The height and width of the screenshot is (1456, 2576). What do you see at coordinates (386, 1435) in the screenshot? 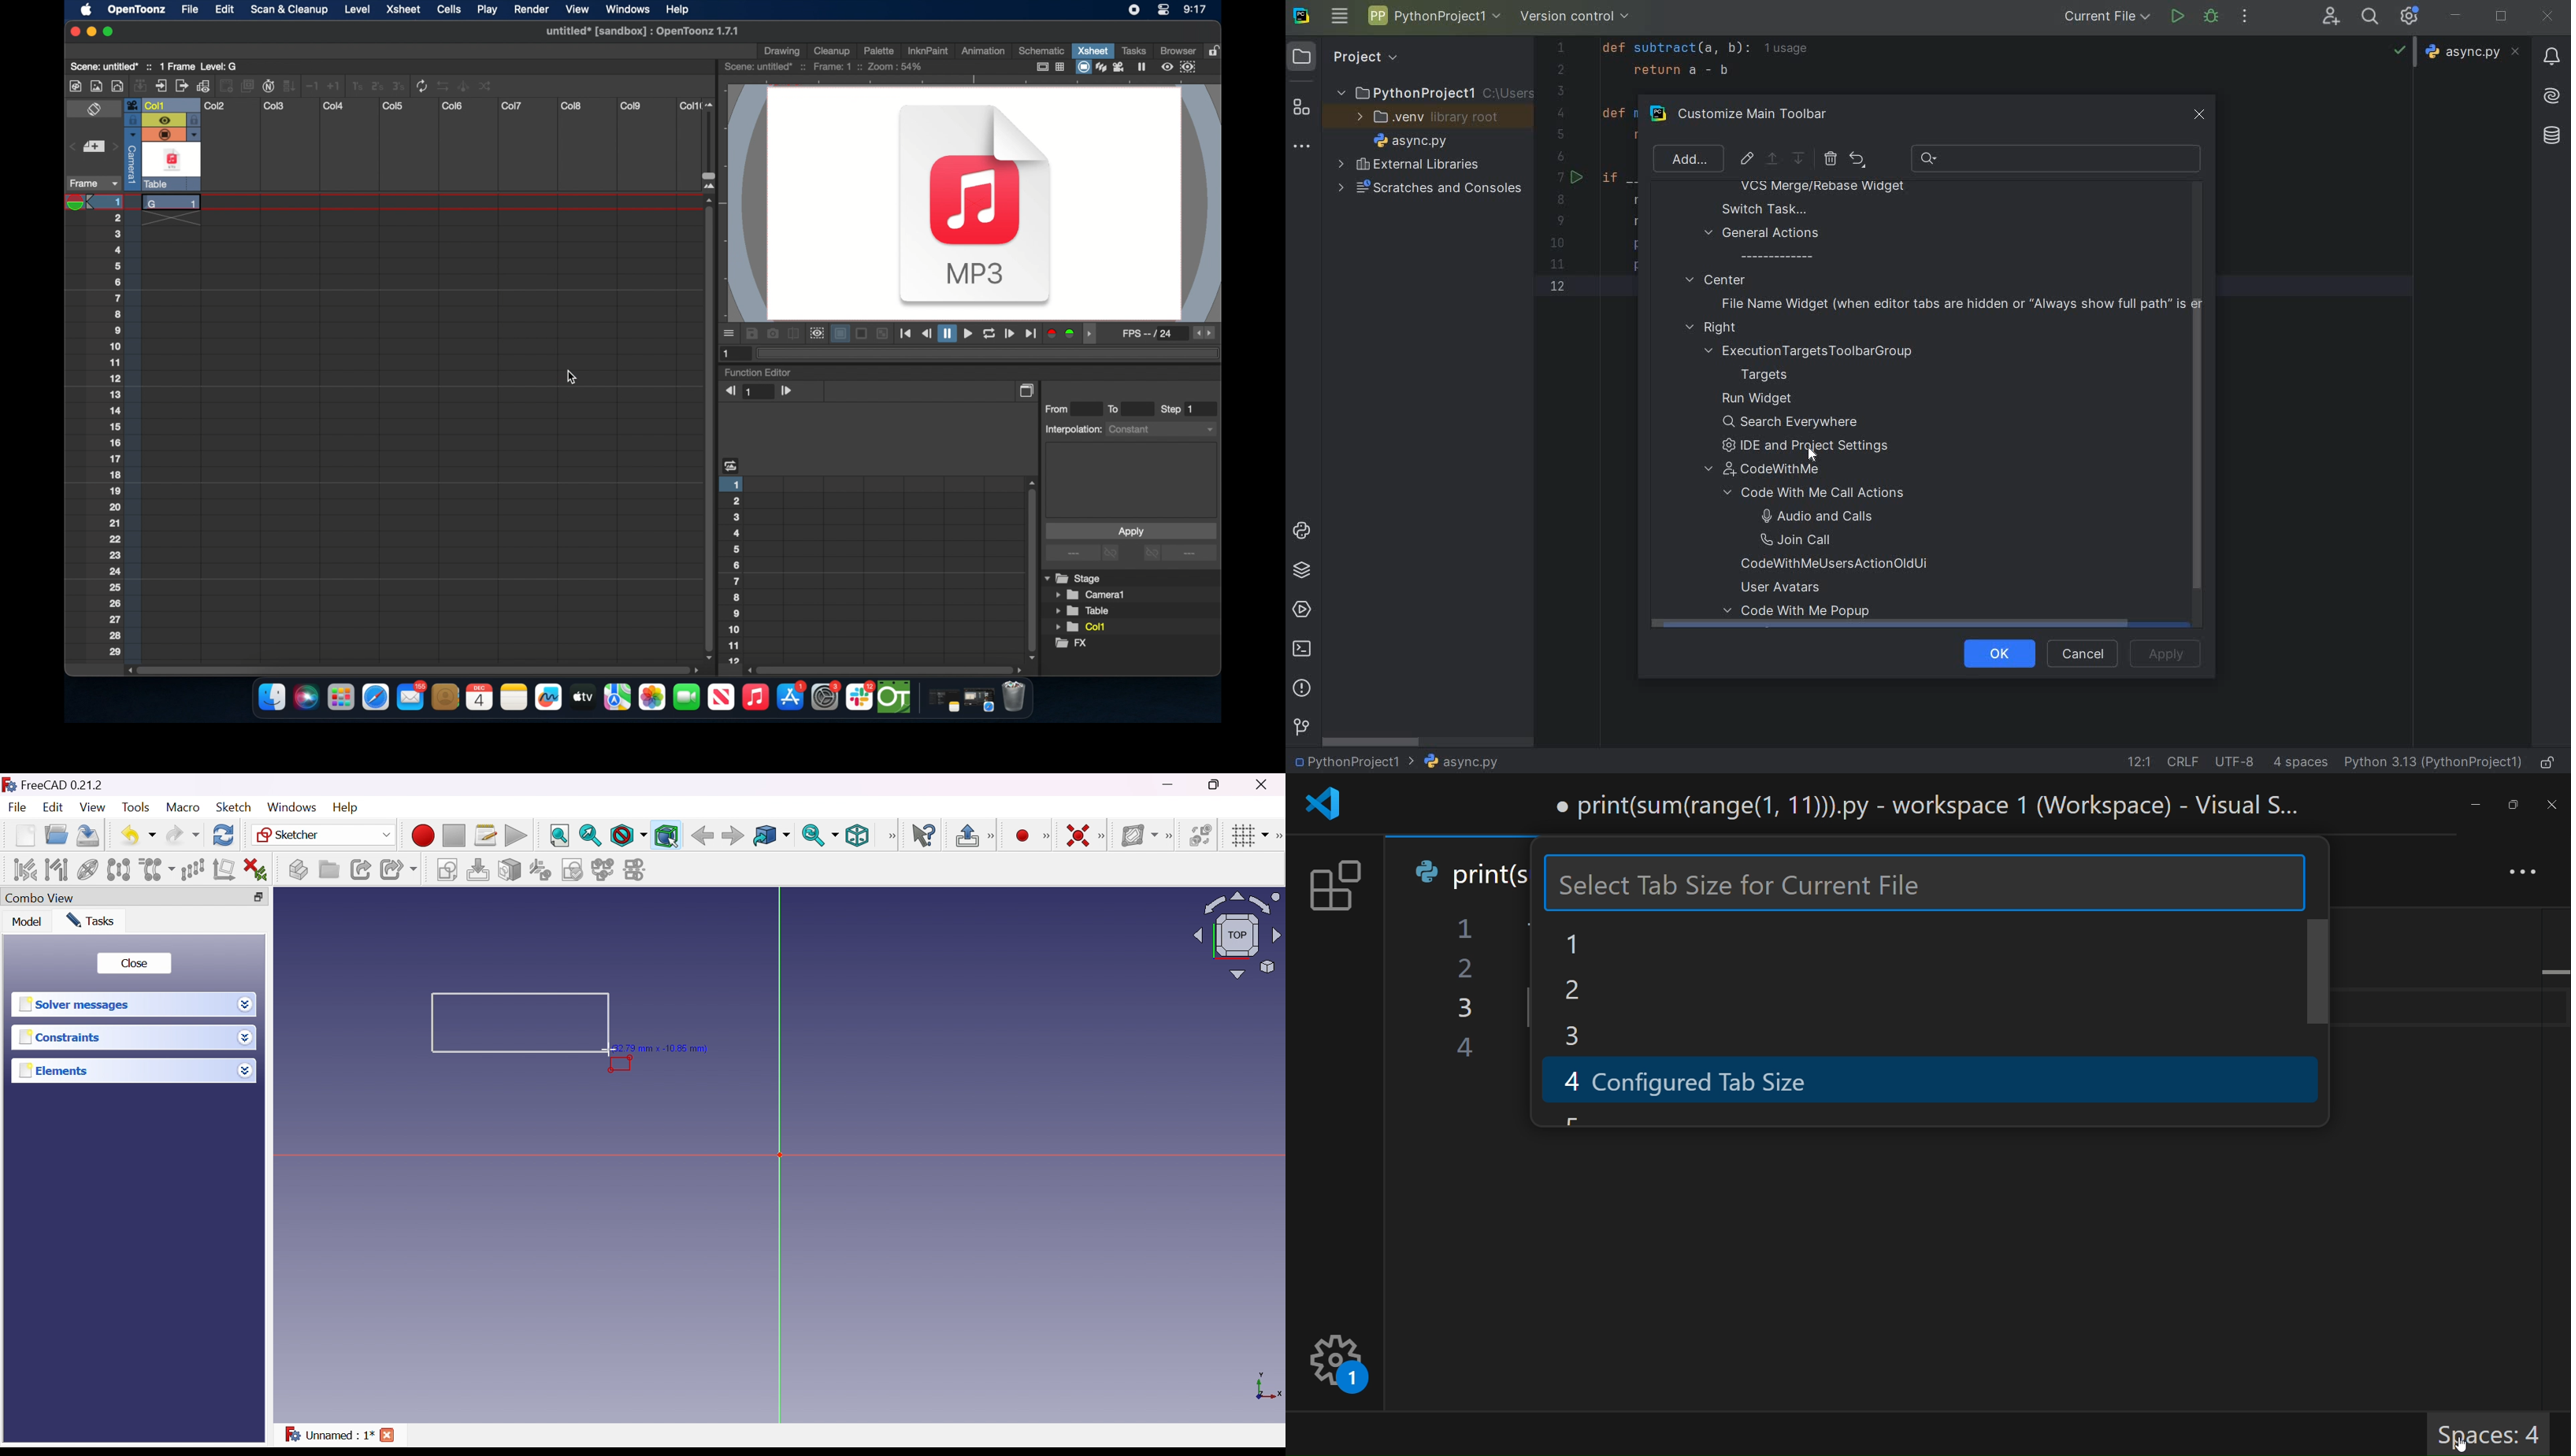
I see `Cross` at bounding box center [386, 1435].